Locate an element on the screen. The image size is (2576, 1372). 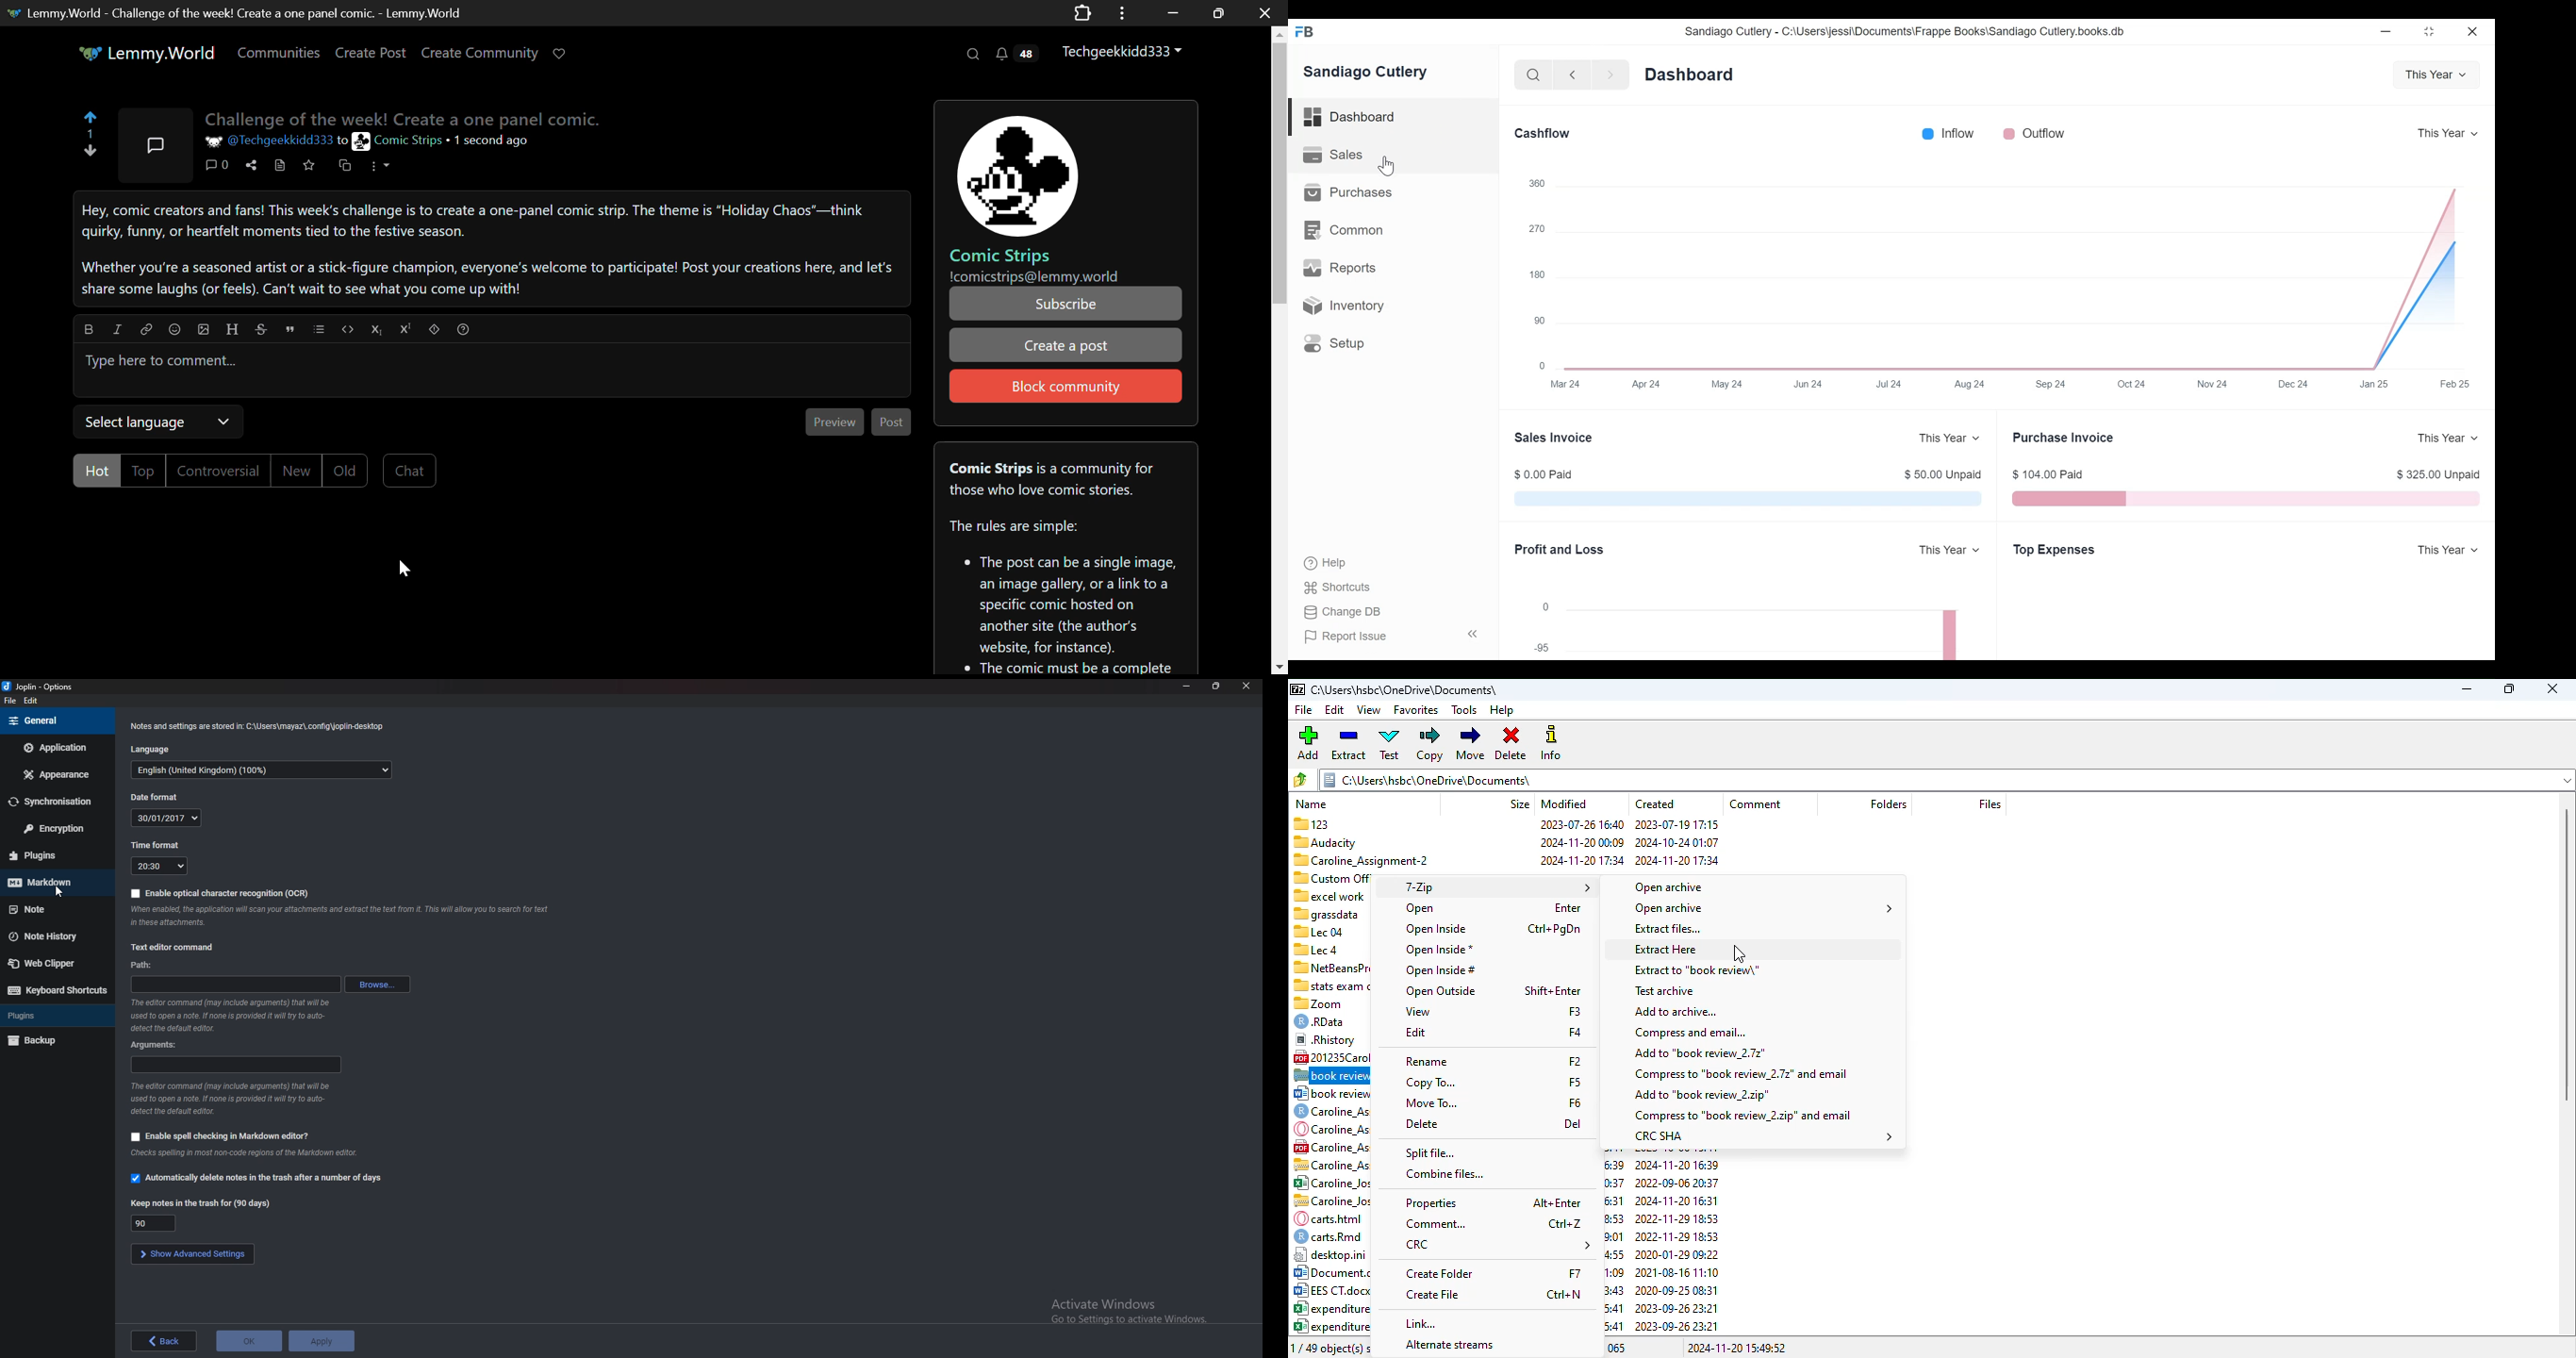
Cross-post is located at coordinates (345, 167).